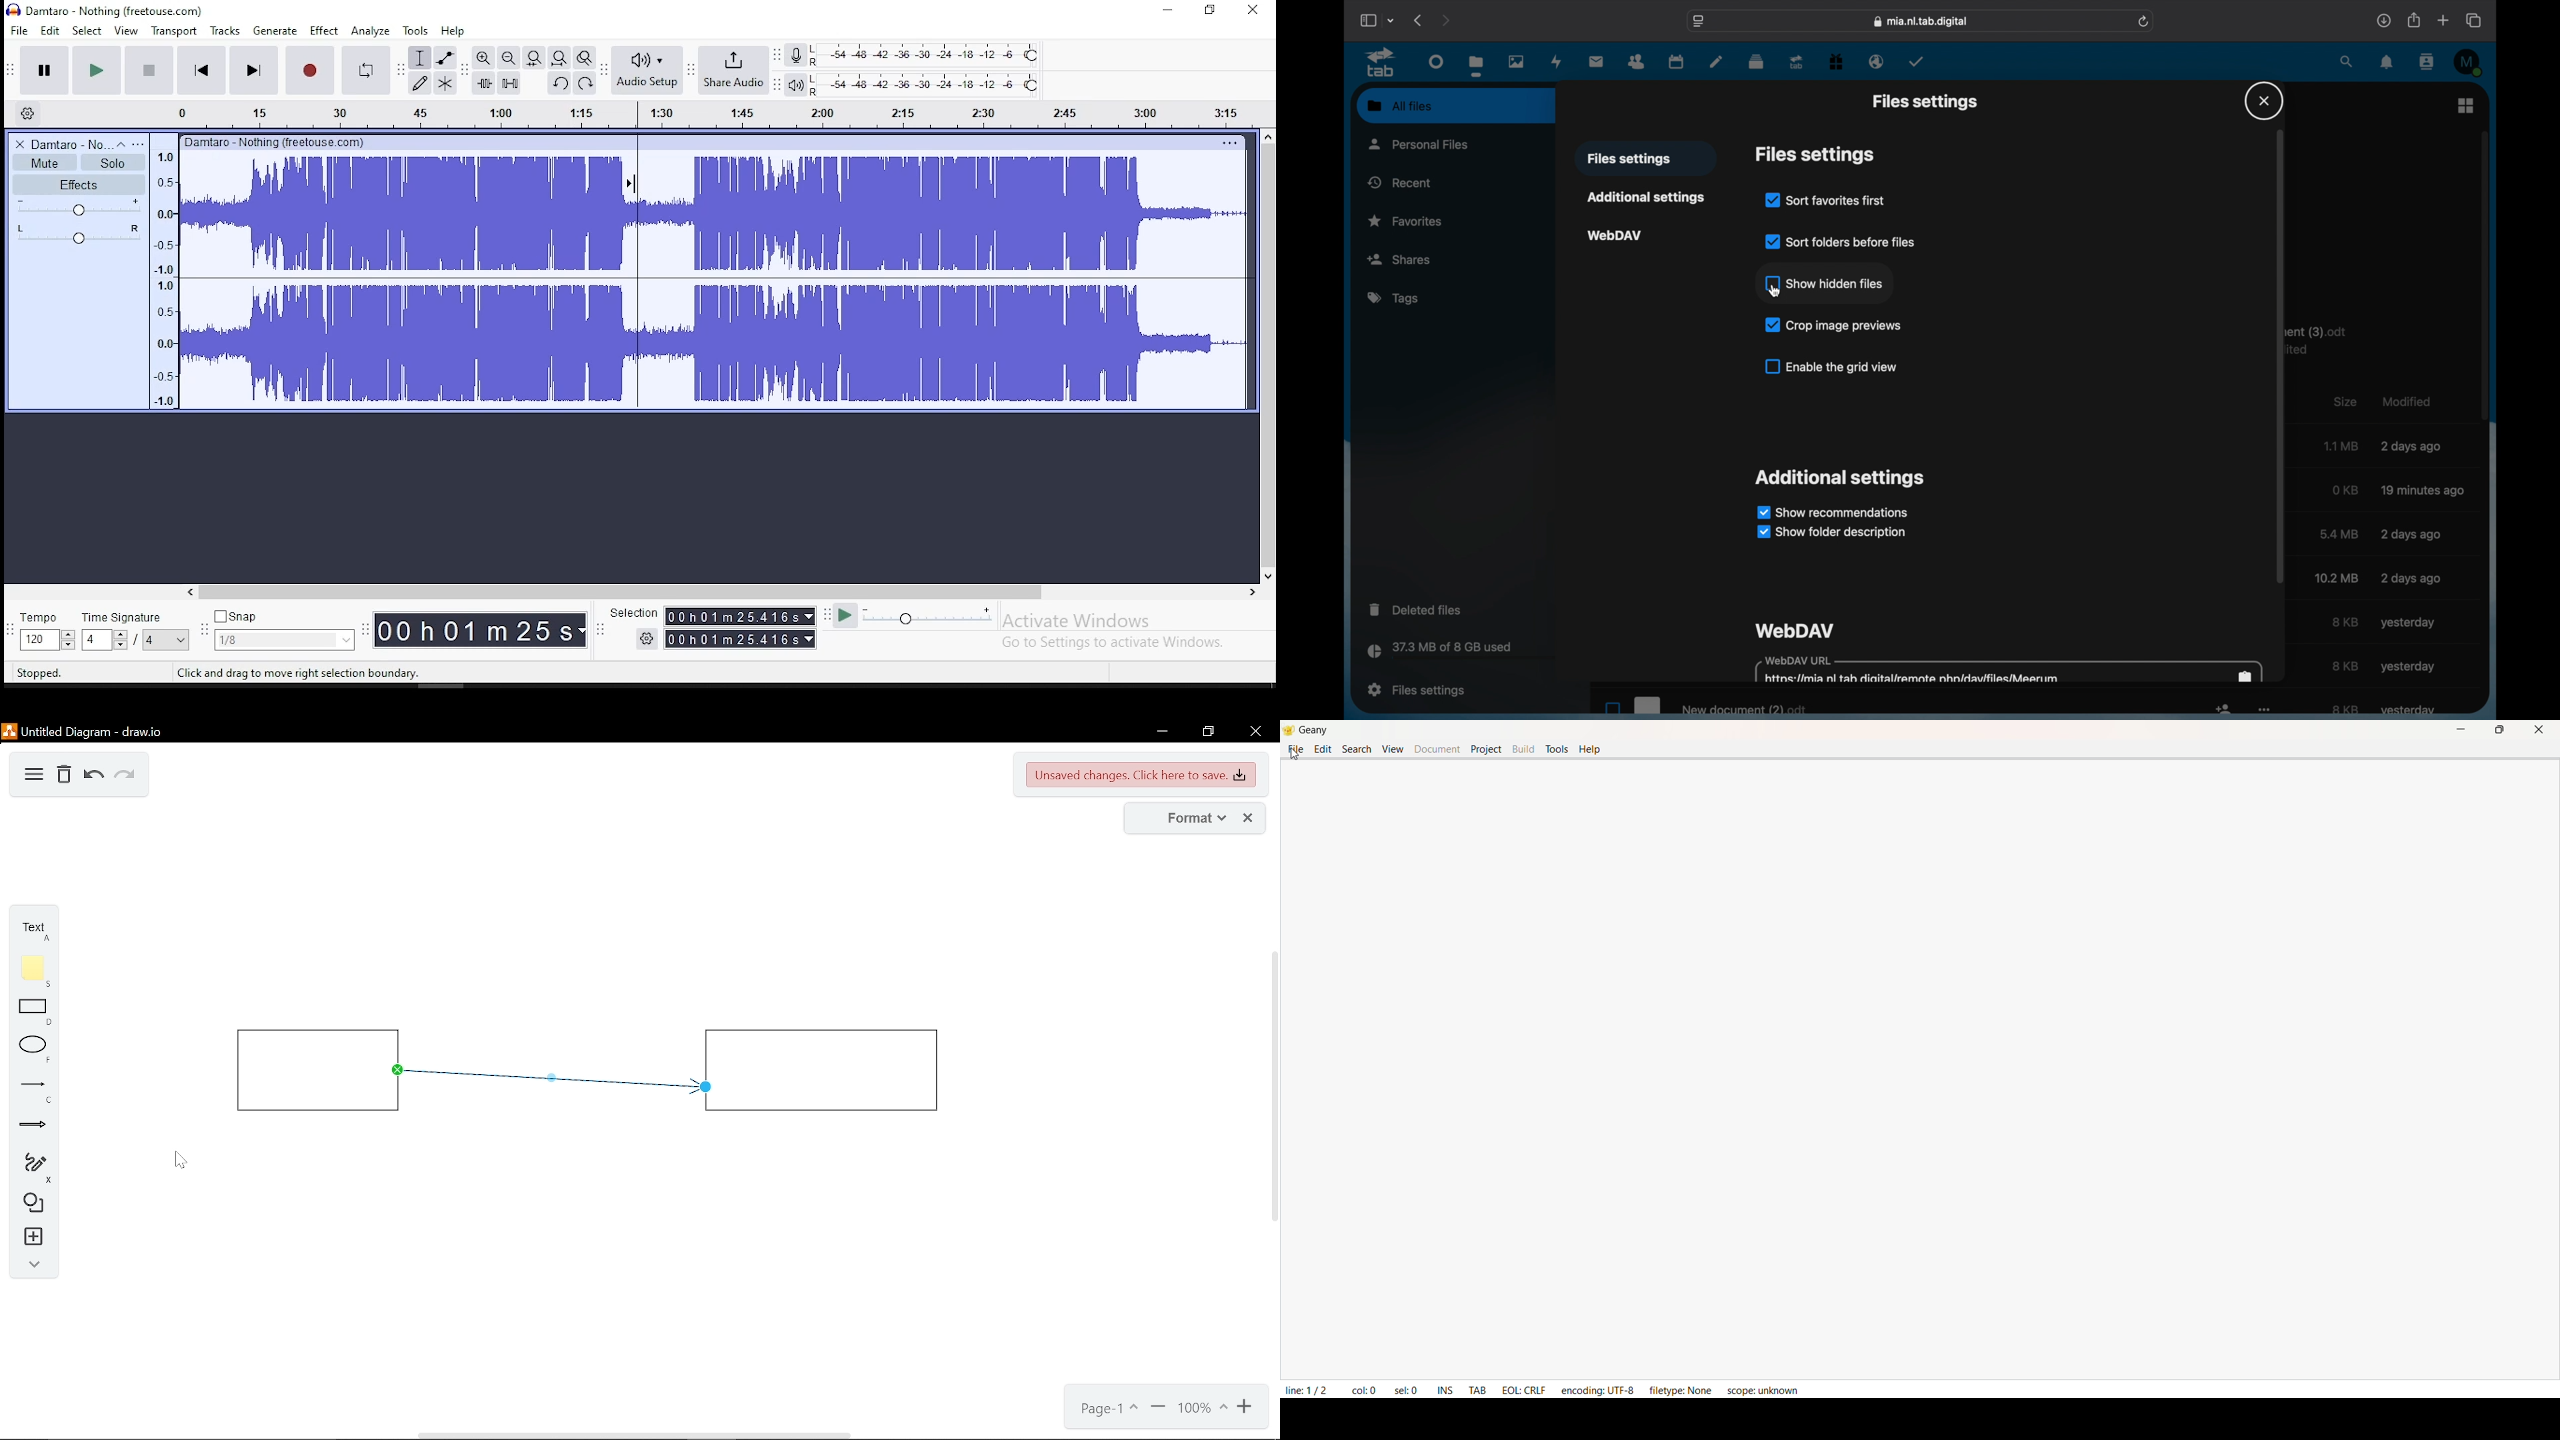 This screenshot has height=1456, width=2576. I want to click on additional settings, so click(1841, 479).